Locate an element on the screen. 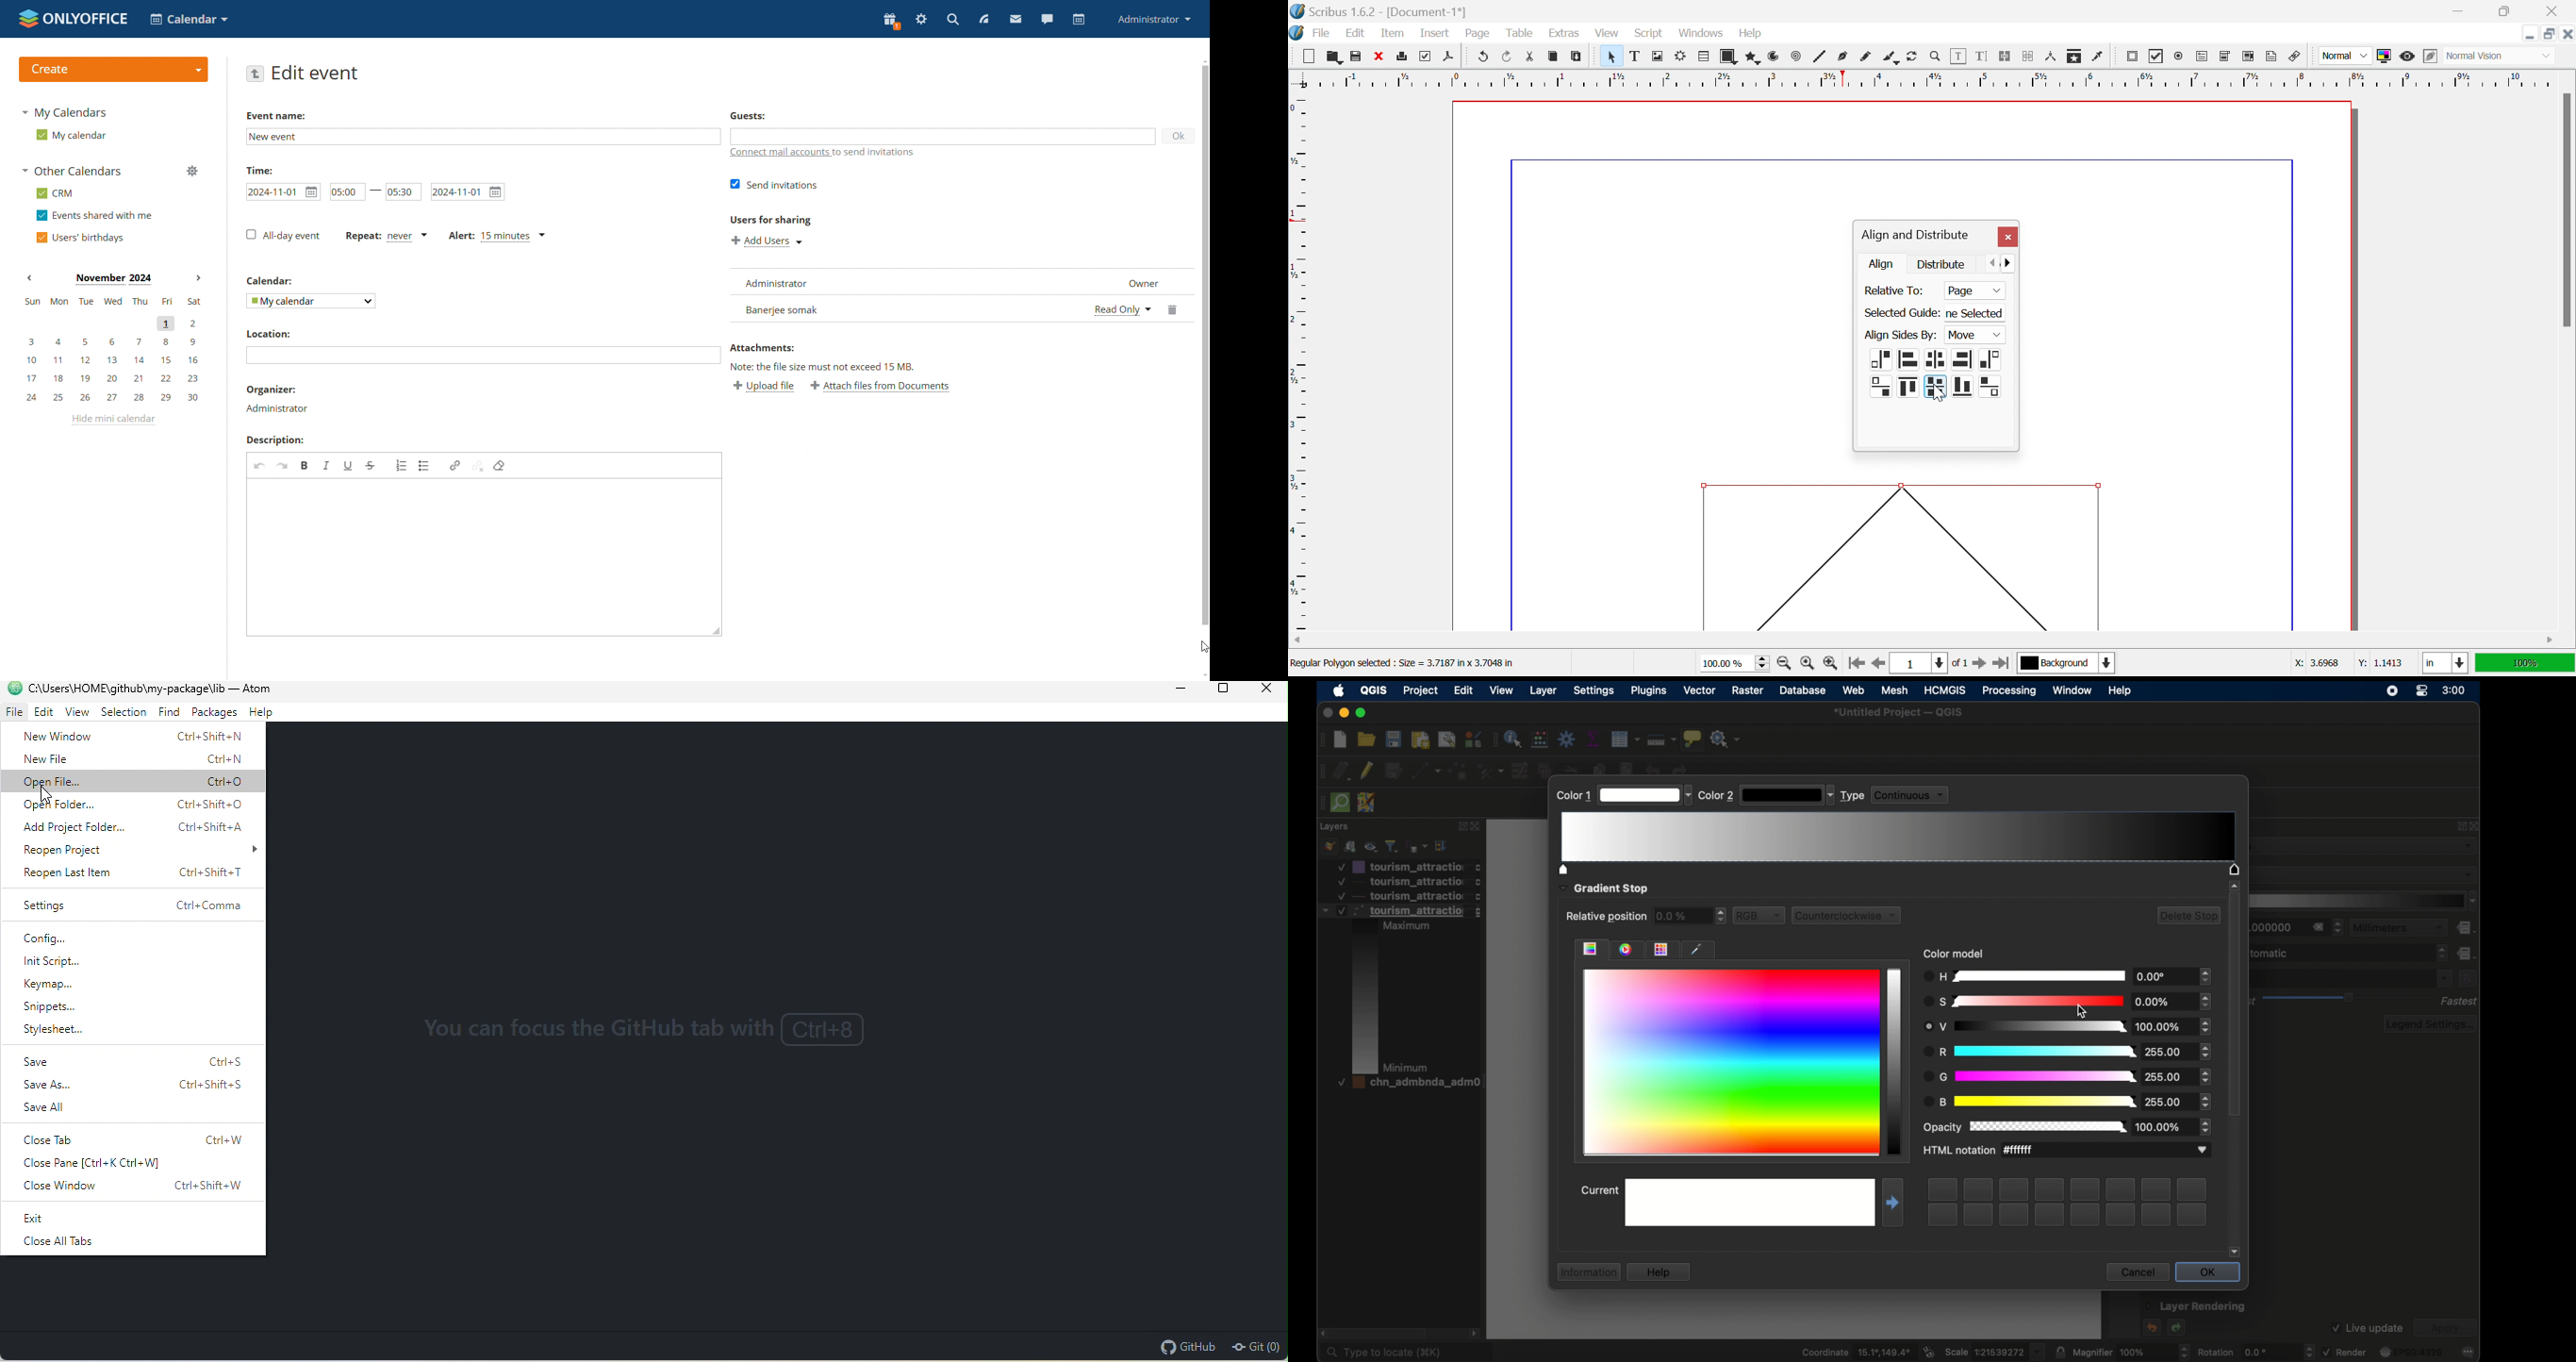  add point features is located at coordinates (1459, 770).